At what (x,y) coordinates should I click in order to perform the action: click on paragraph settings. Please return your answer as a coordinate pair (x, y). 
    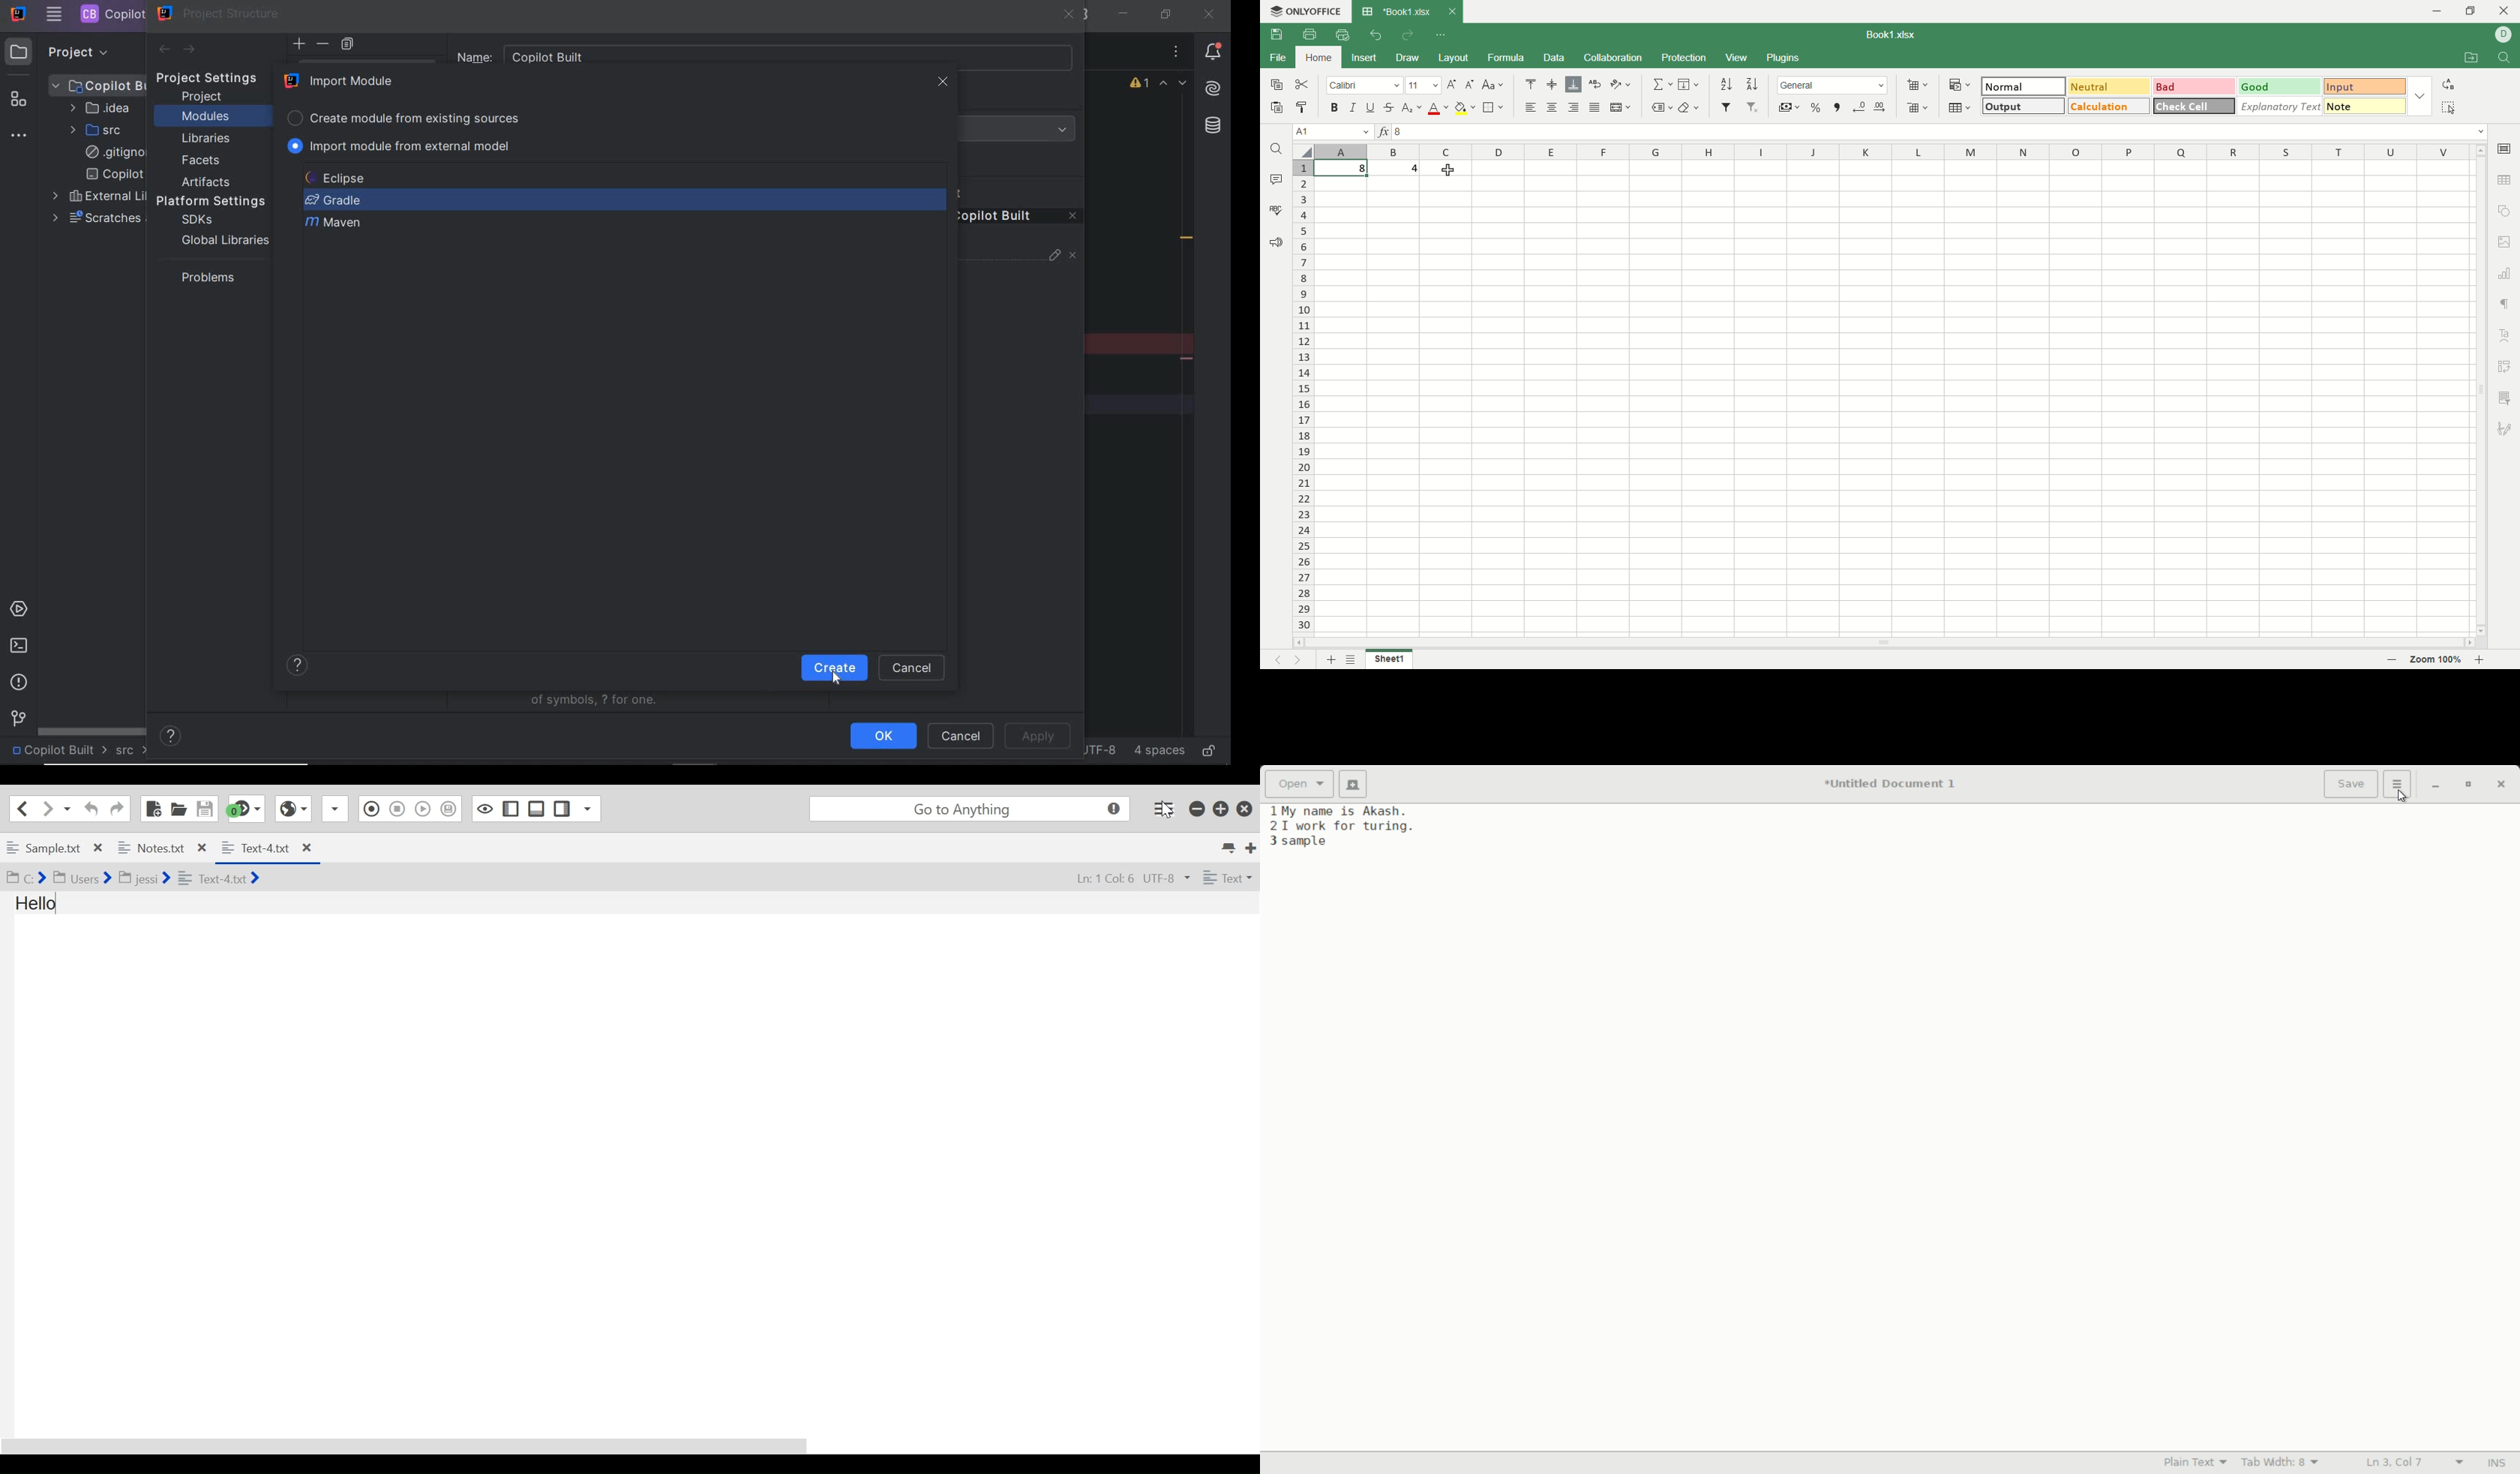
    Looking at the image, I should click on (2508, 305).